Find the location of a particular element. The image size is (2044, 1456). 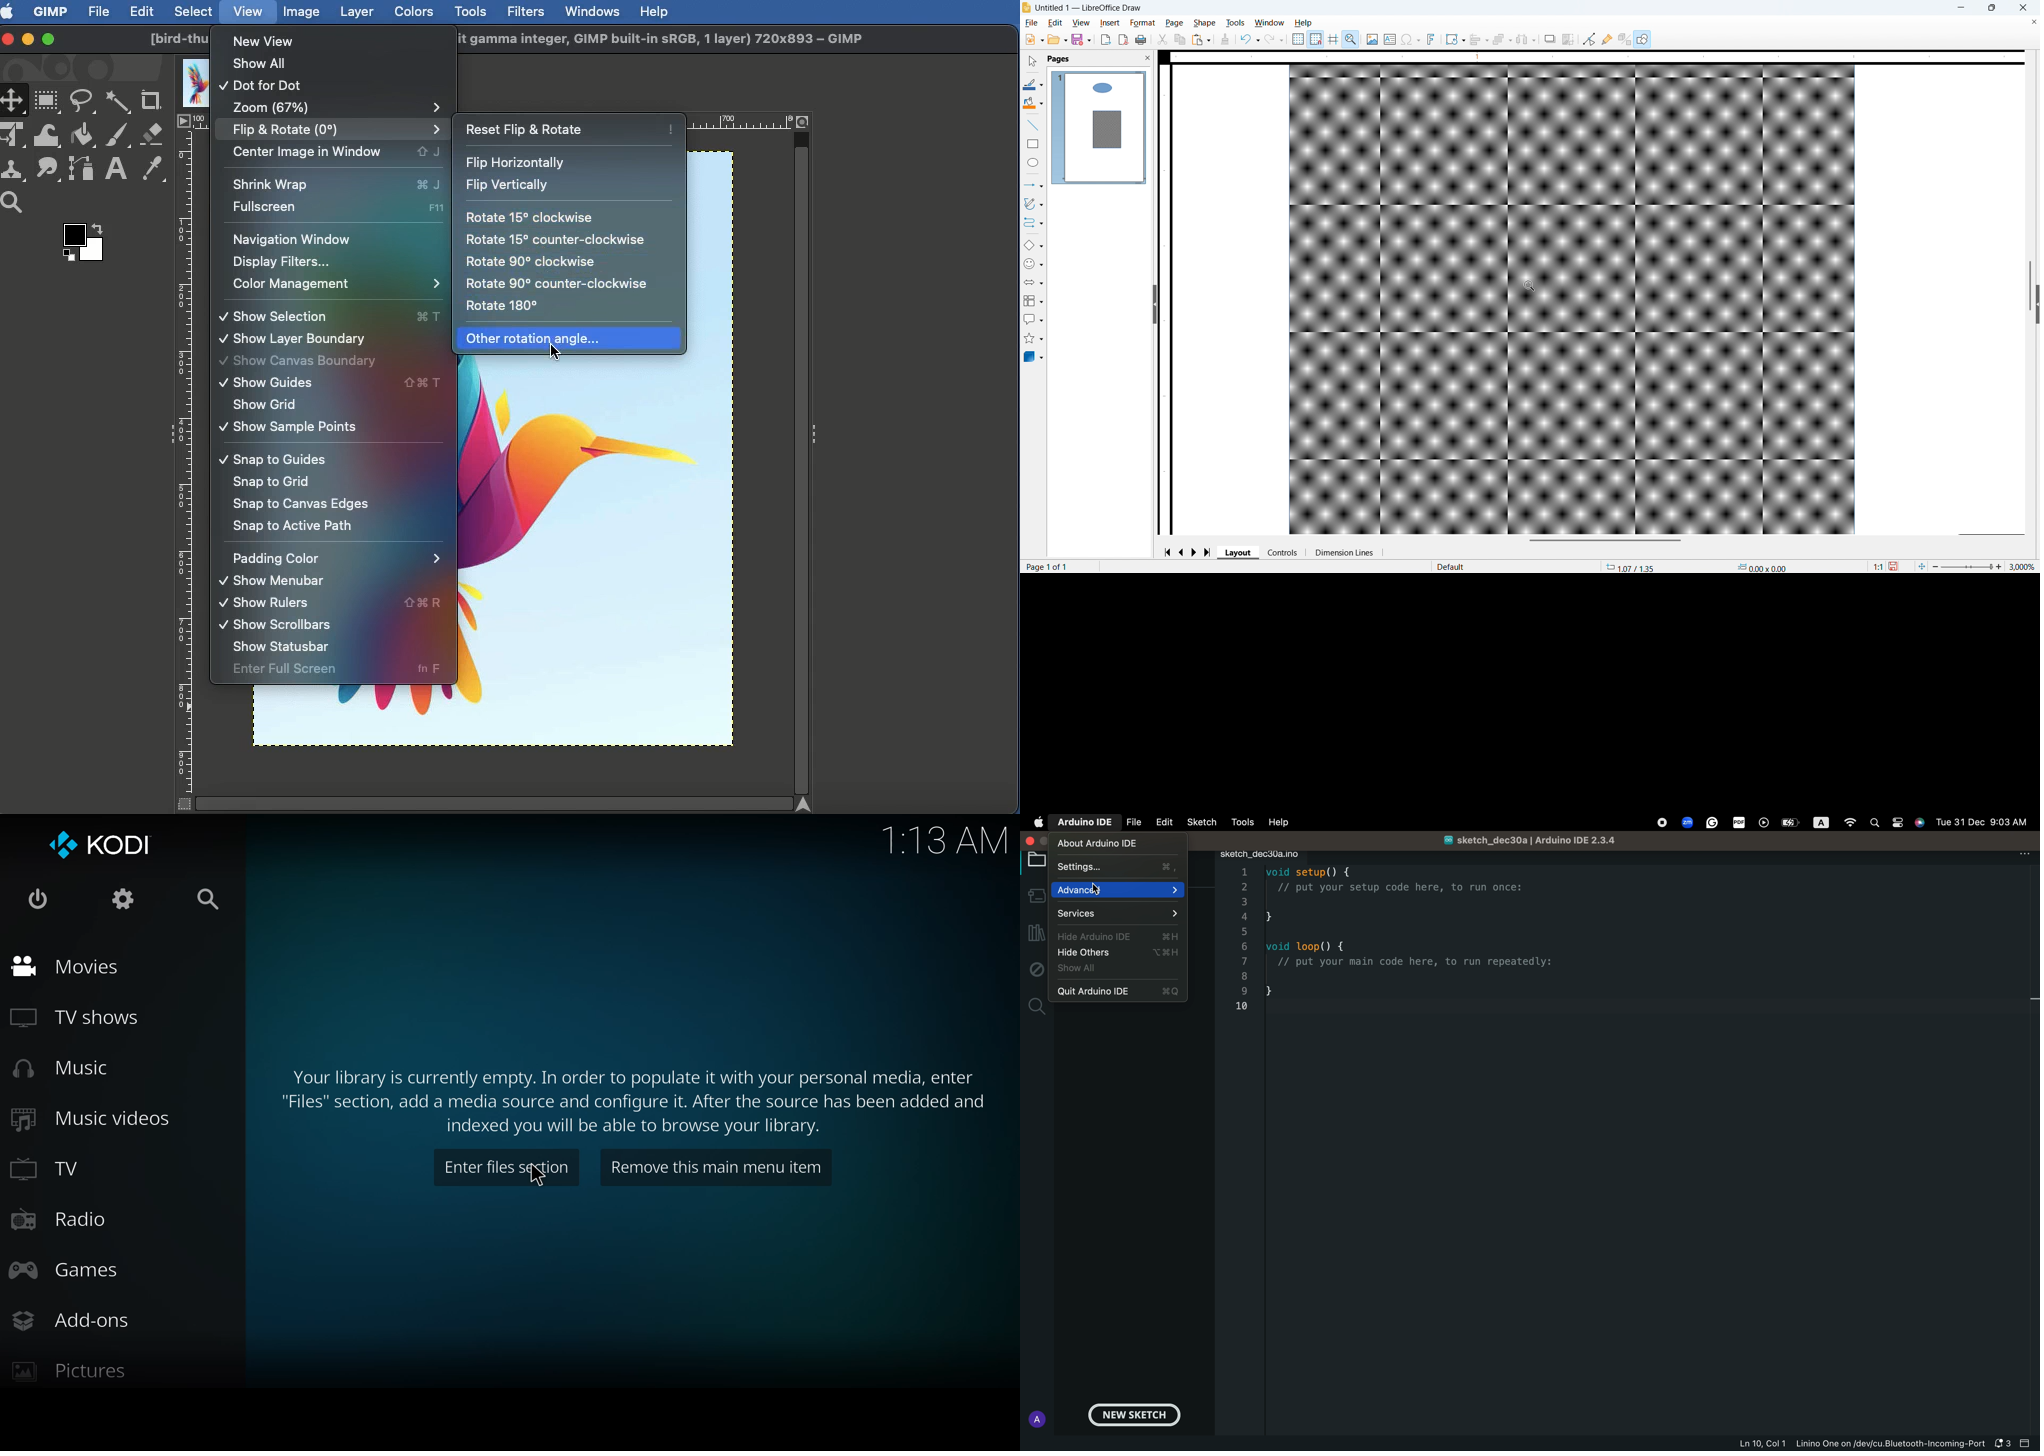

cursor is located at coordinates (539, 1178).